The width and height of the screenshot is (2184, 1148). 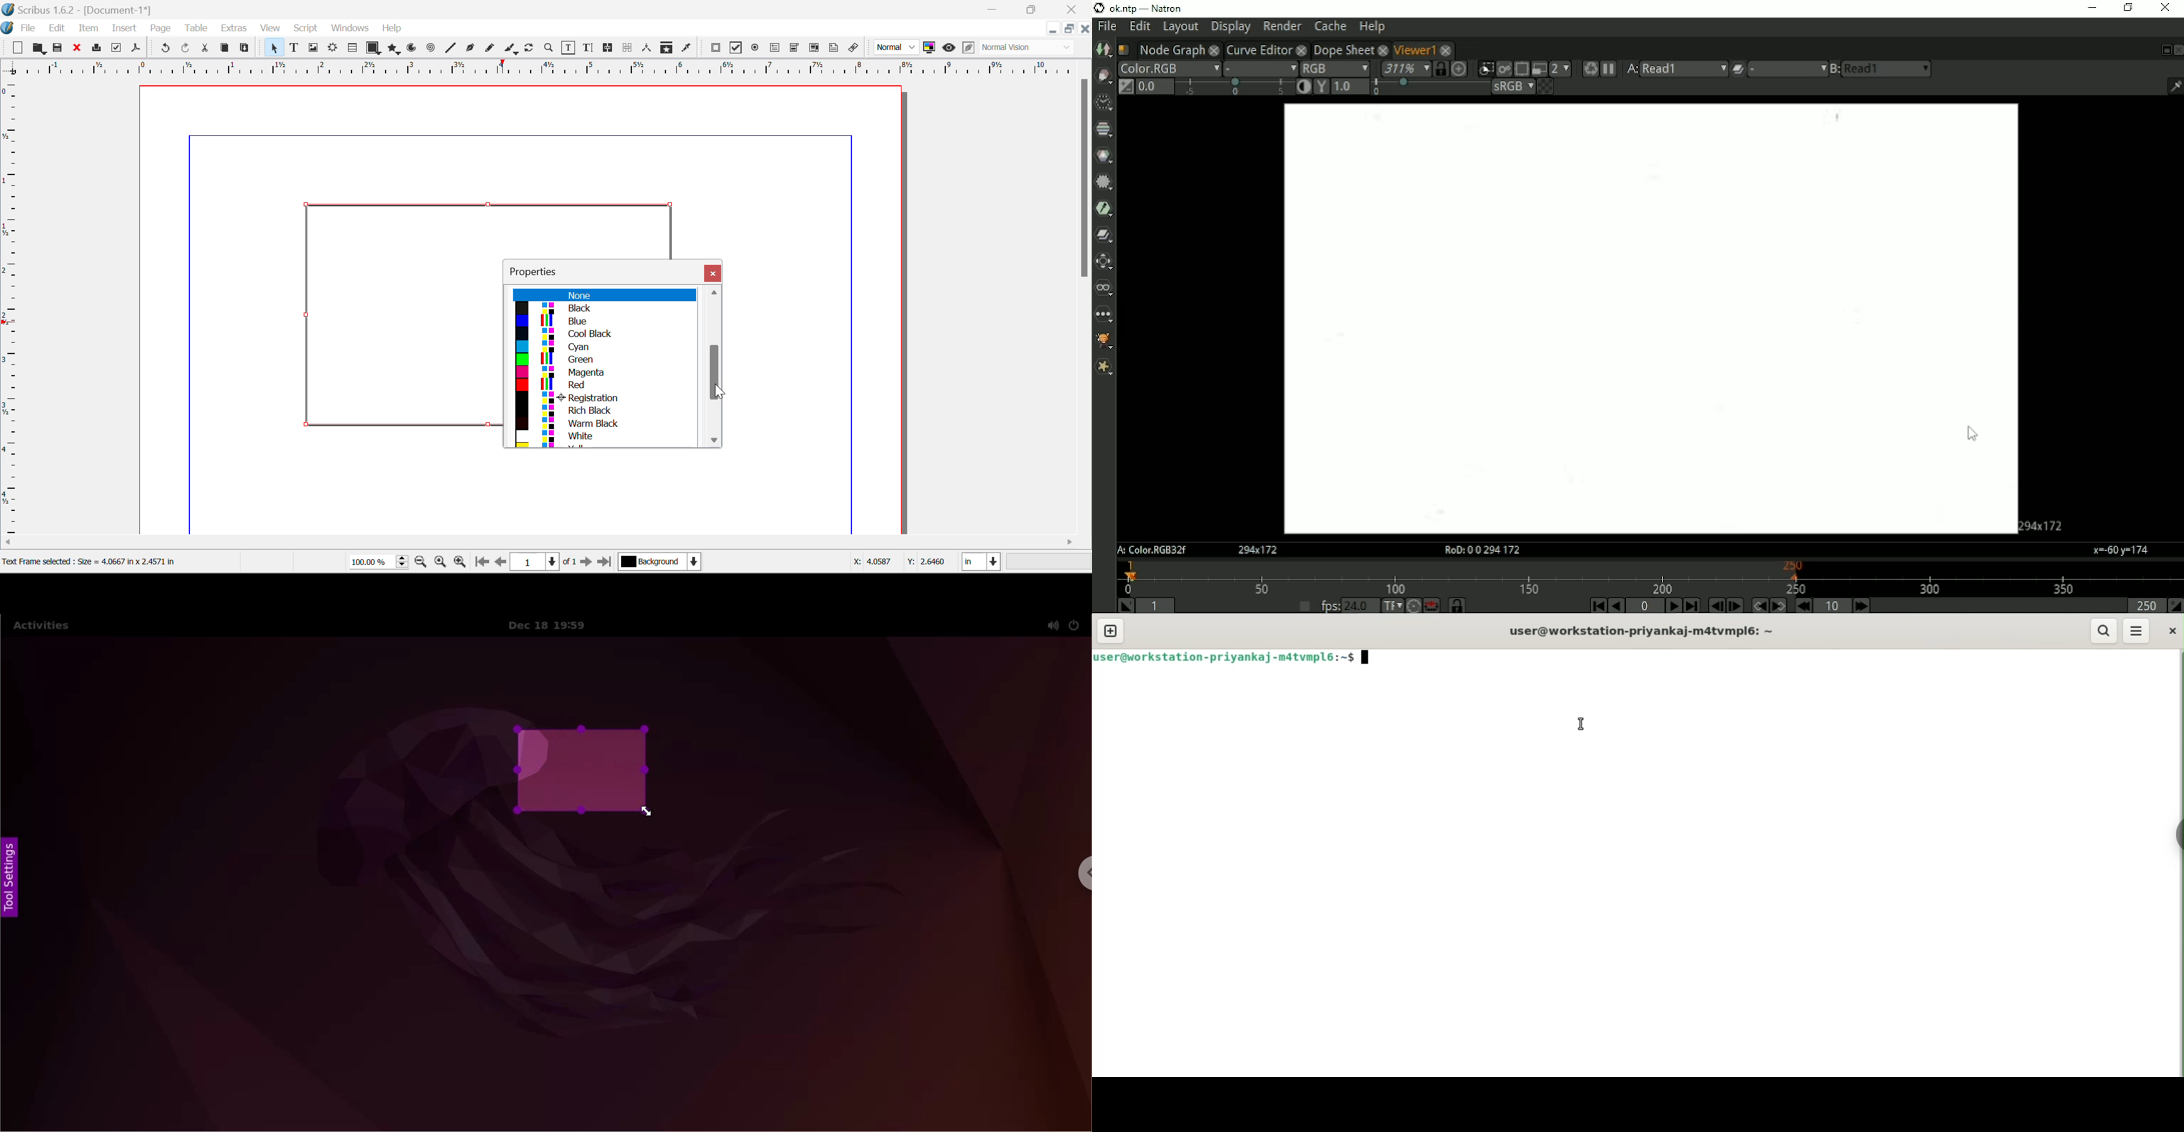 What do you see at coordinates (608, 48) in the screenshot?
I see `Link Frames` at bounding box center [608, 48].